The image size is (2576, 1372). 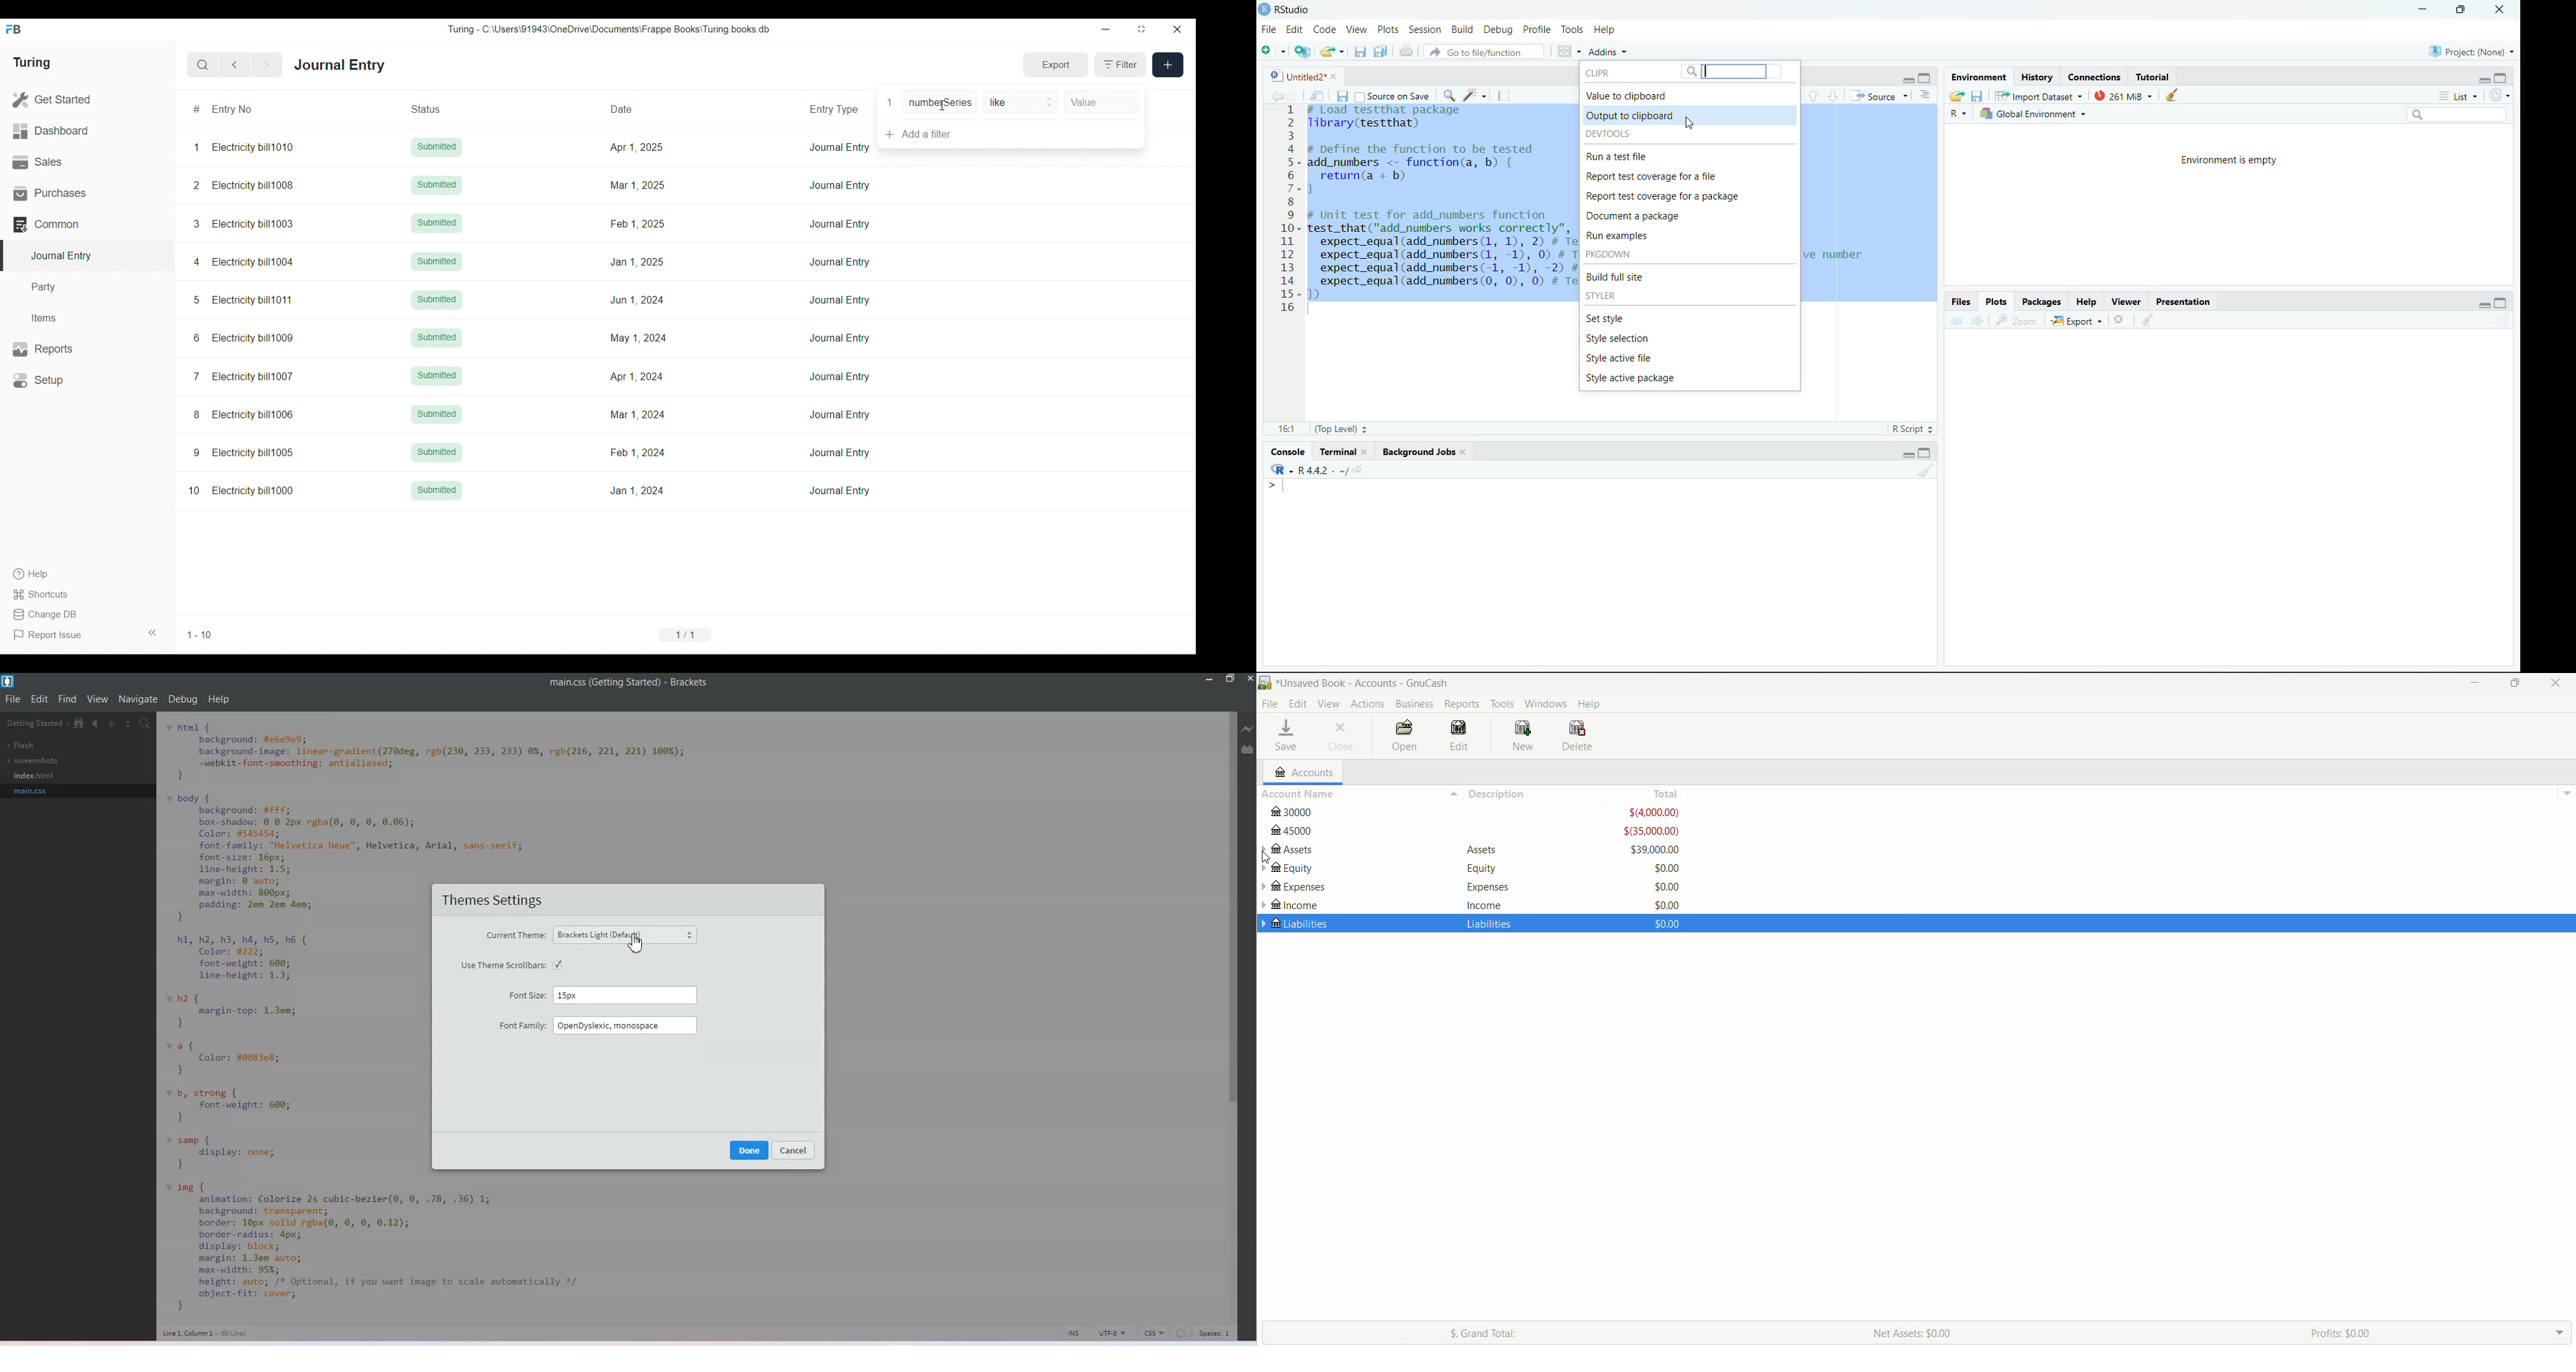 What do you see at coordinates (47, 574) in the screenshot?
I see `Help` at bounding box center [47, 574].